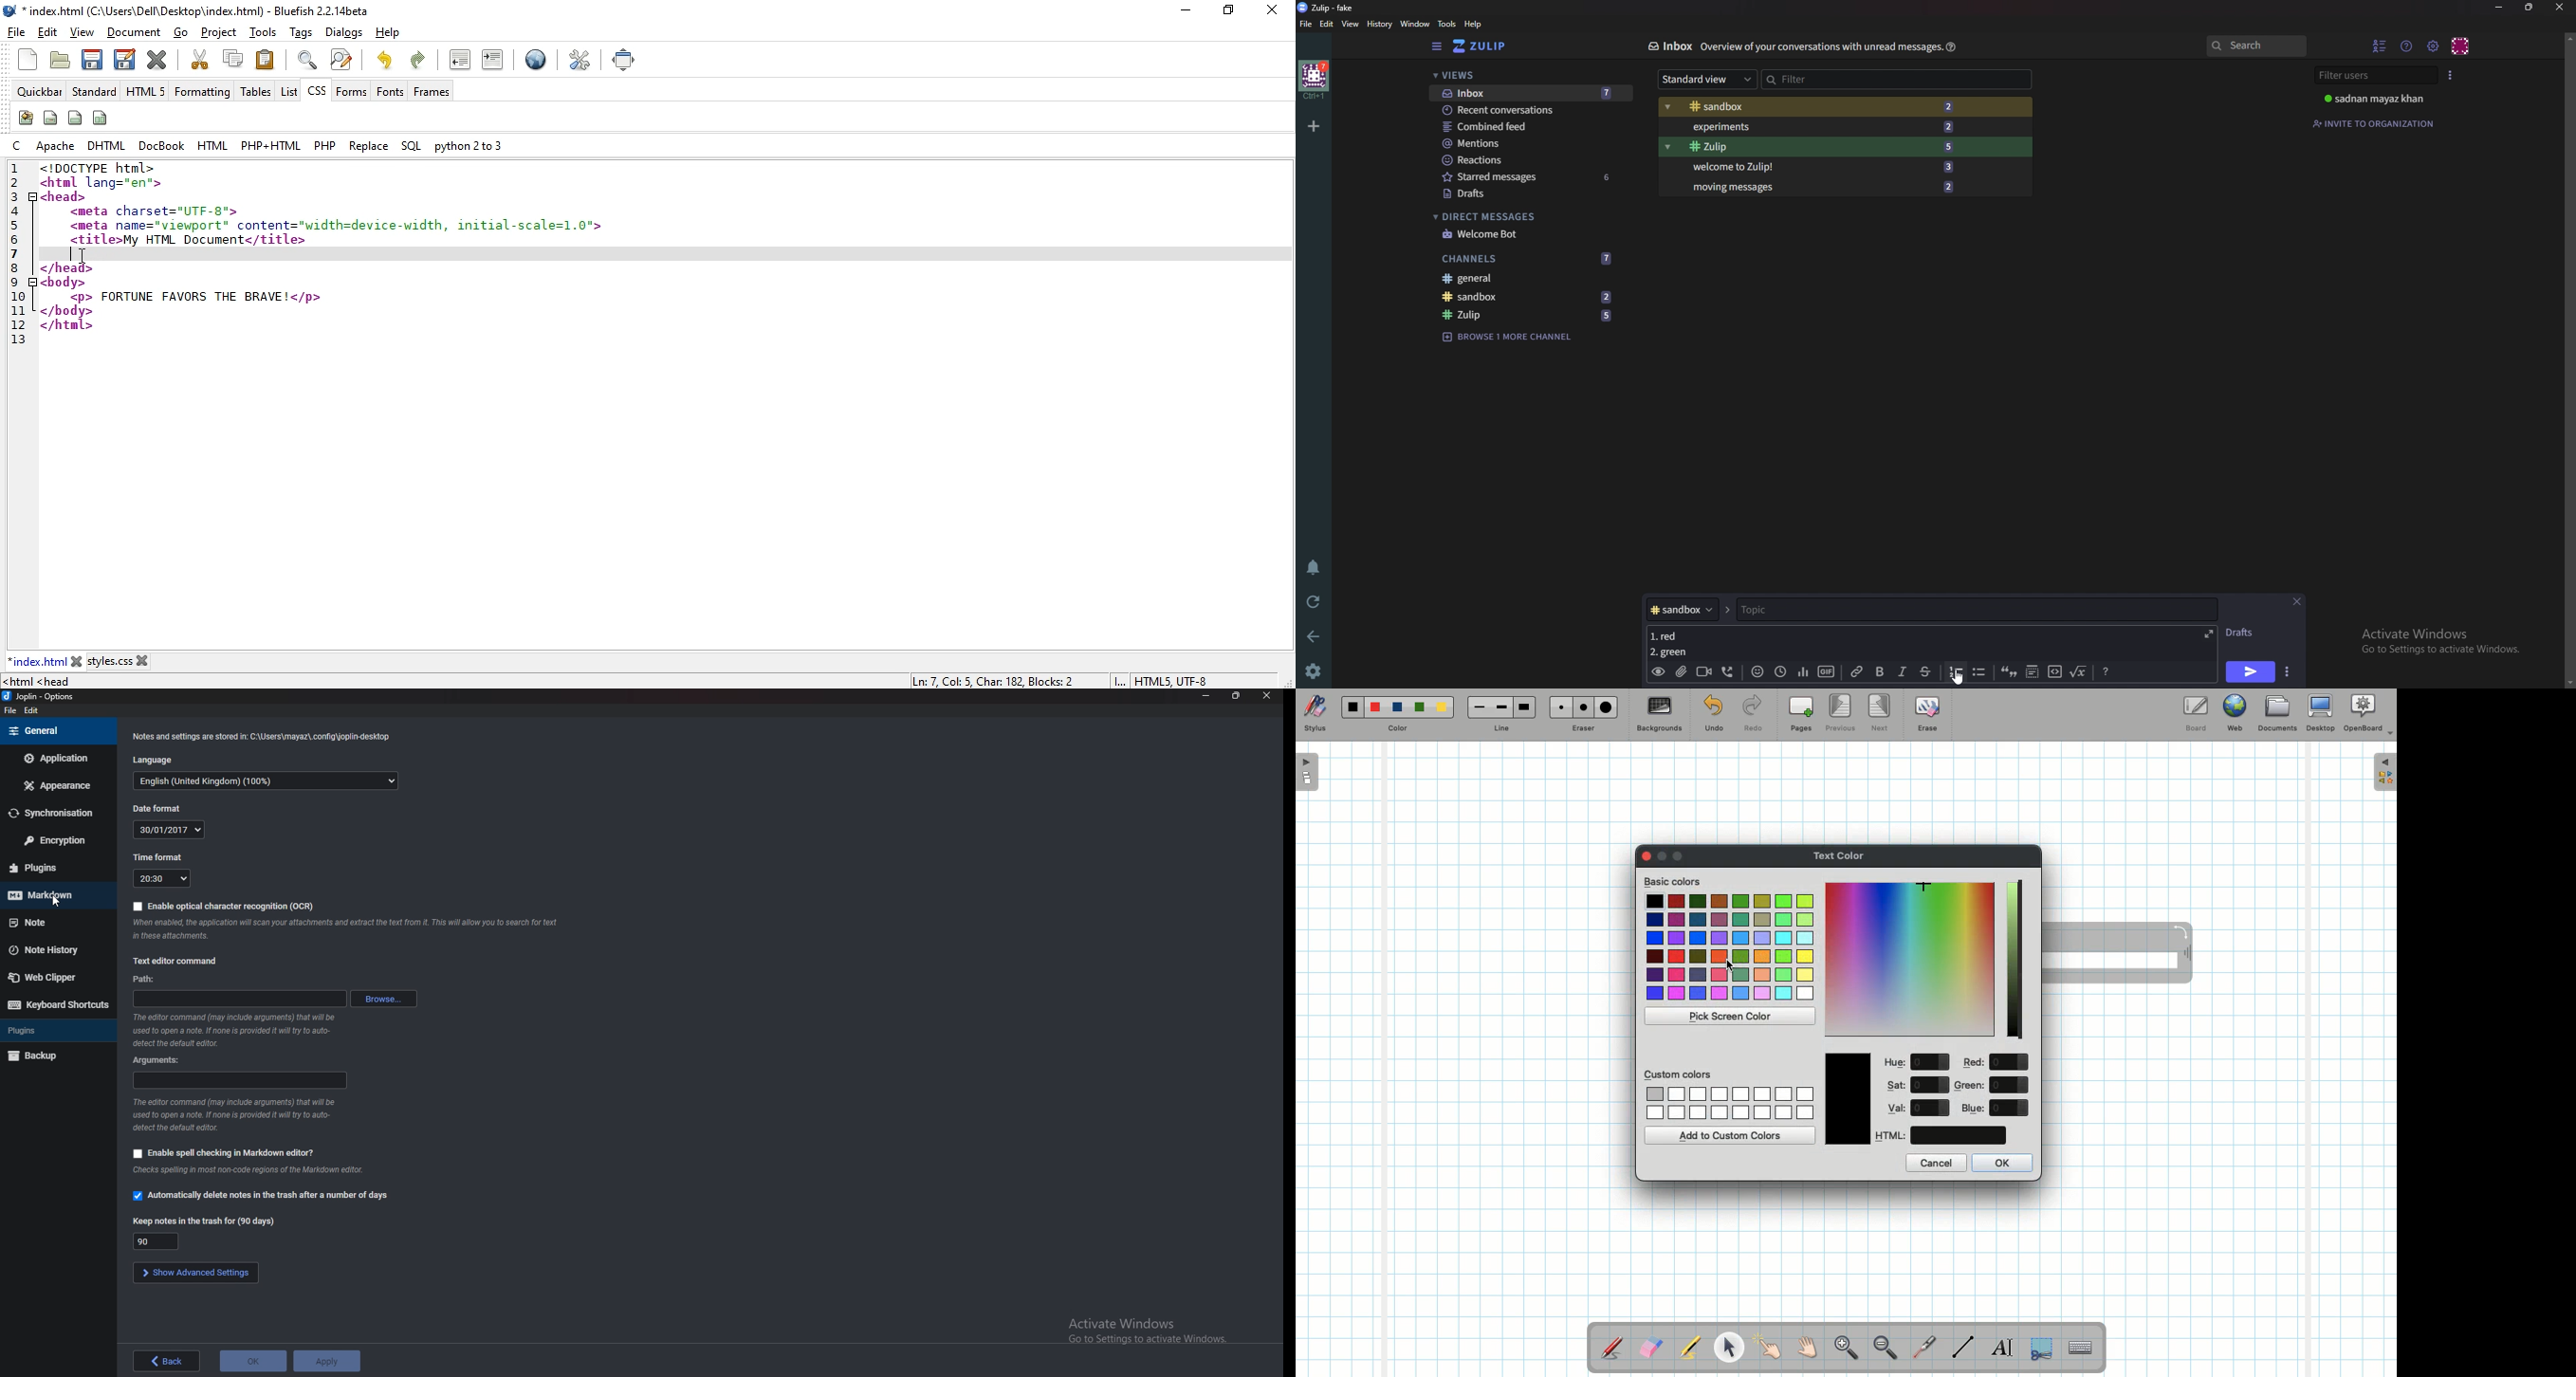  I want to click on Info, so click(1818, 47).